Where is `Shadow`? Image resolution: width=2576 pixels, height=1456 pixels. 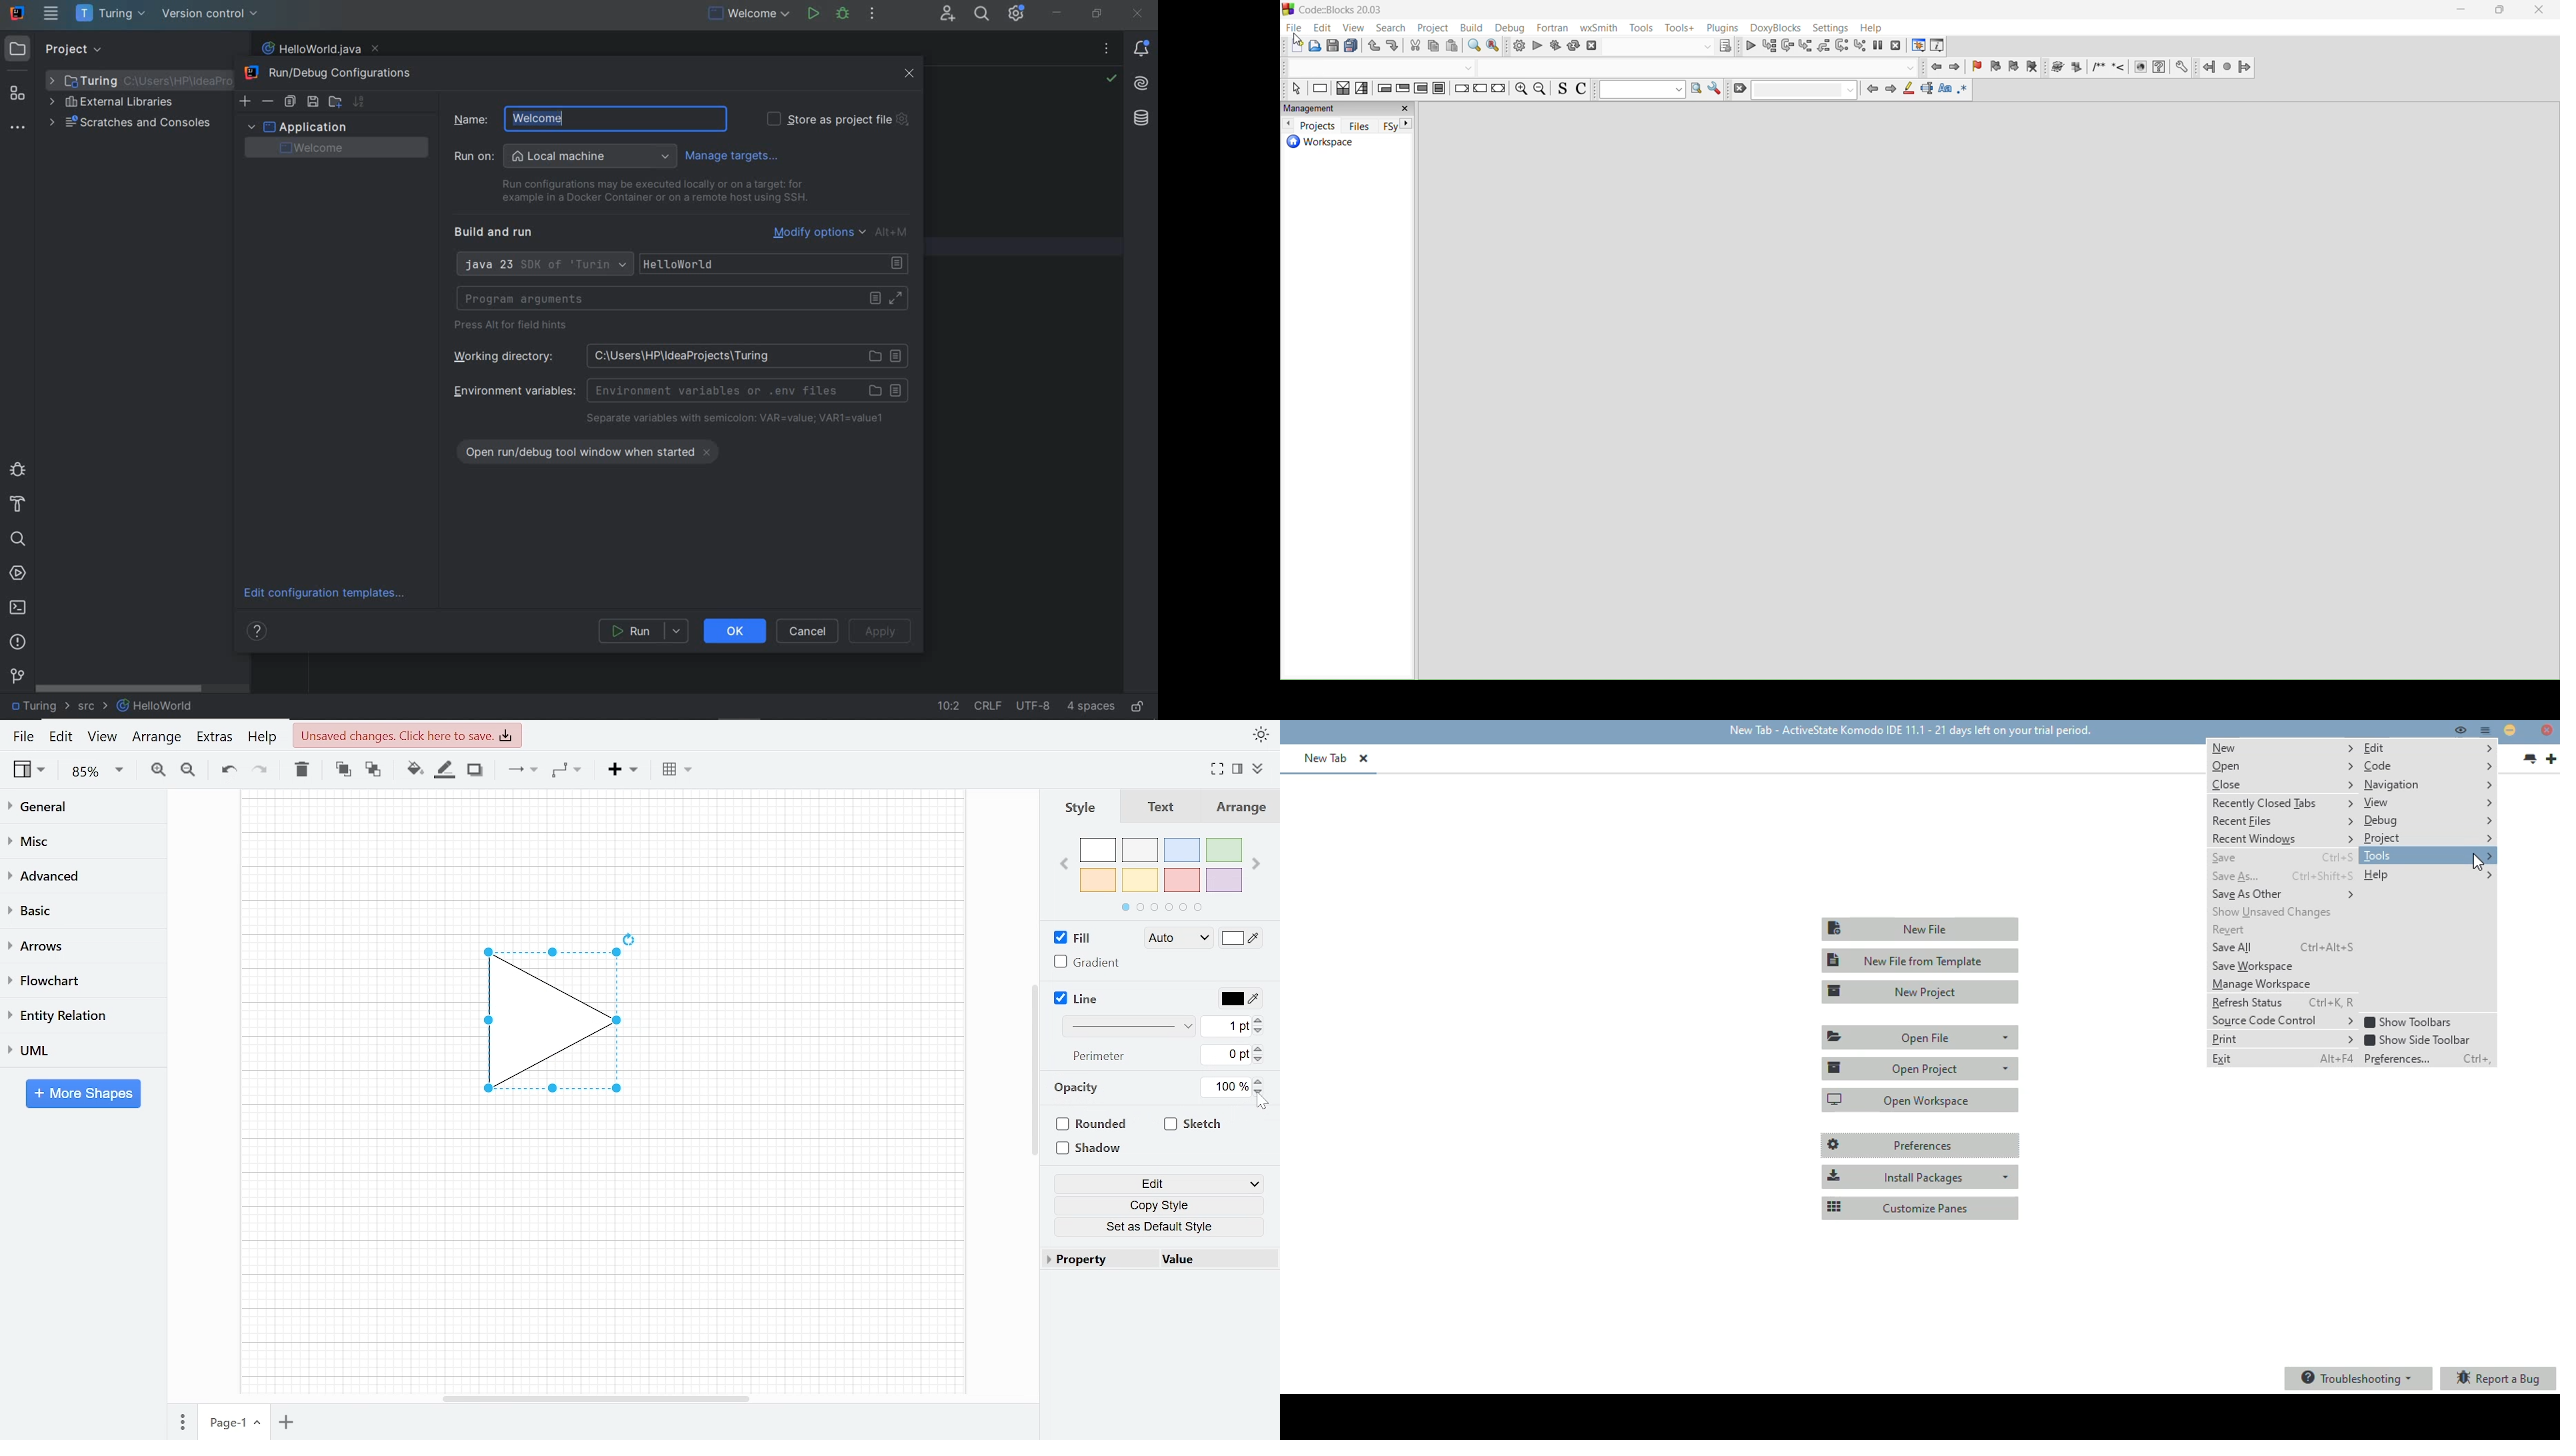
Shadow is located at coordinates (475, 770).